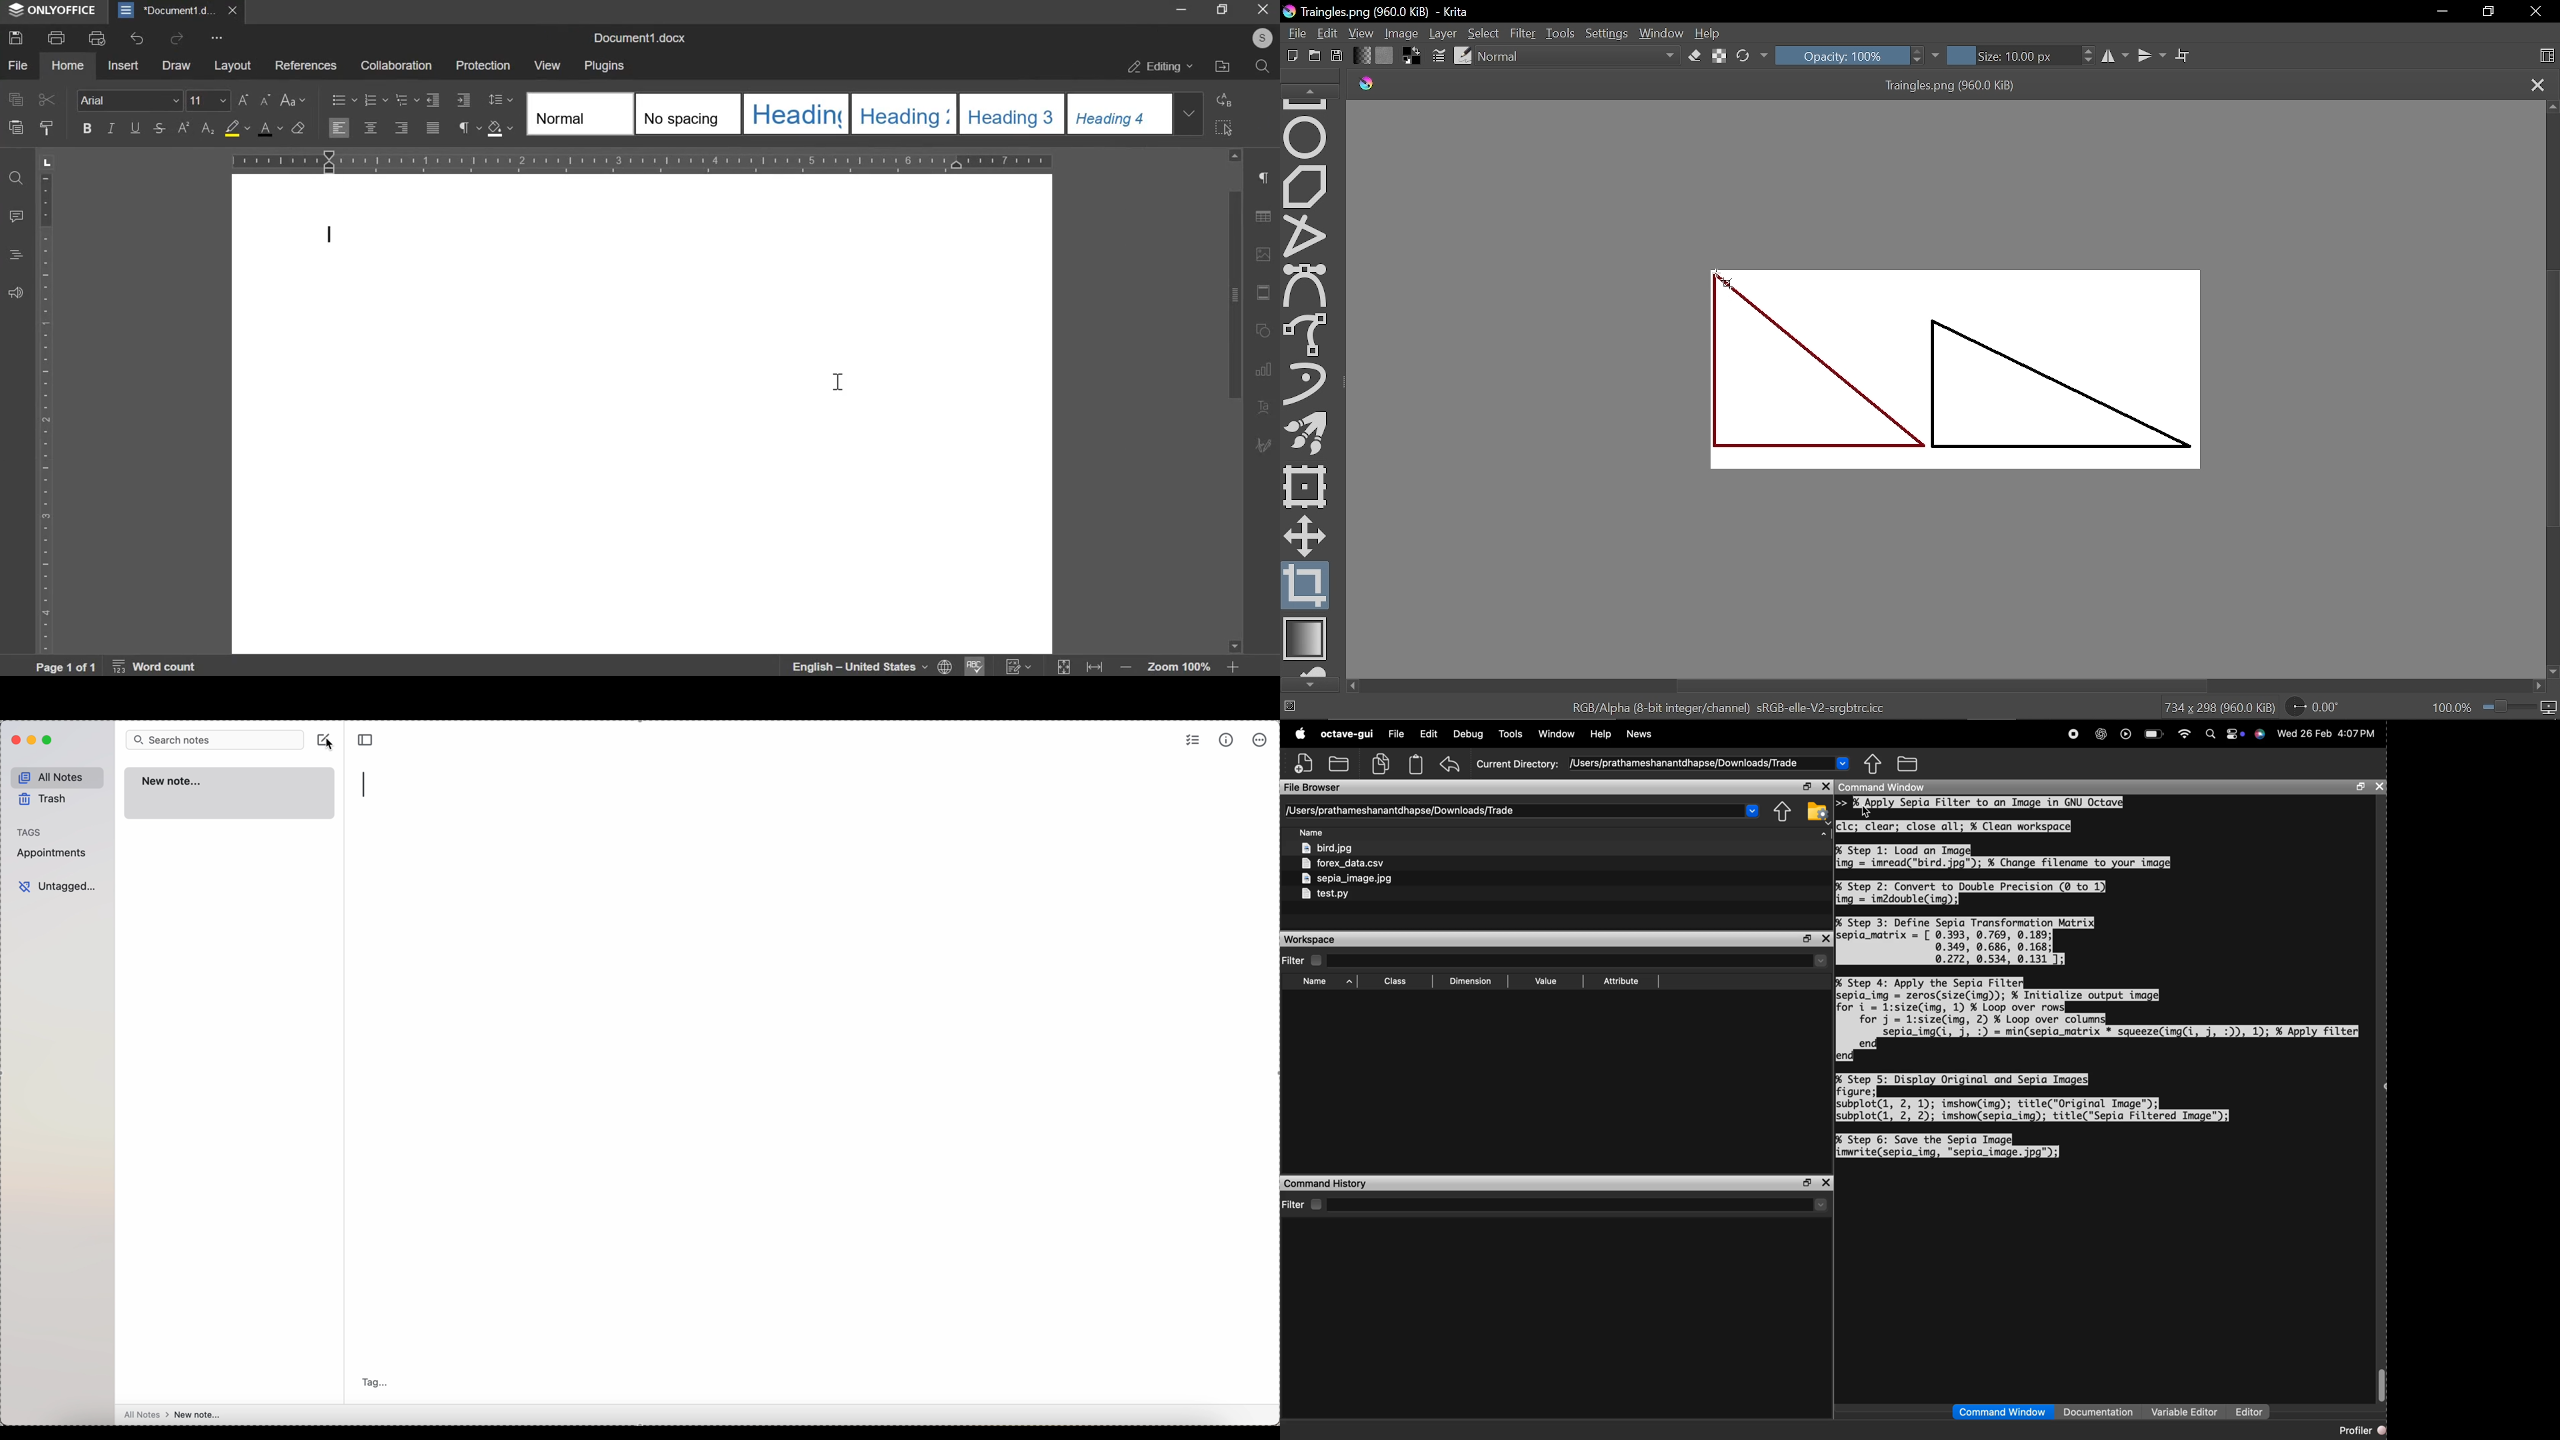  Describe the element at coordinates (1307, 136) in the screenshot. I see `Ellipse tool` at that location.